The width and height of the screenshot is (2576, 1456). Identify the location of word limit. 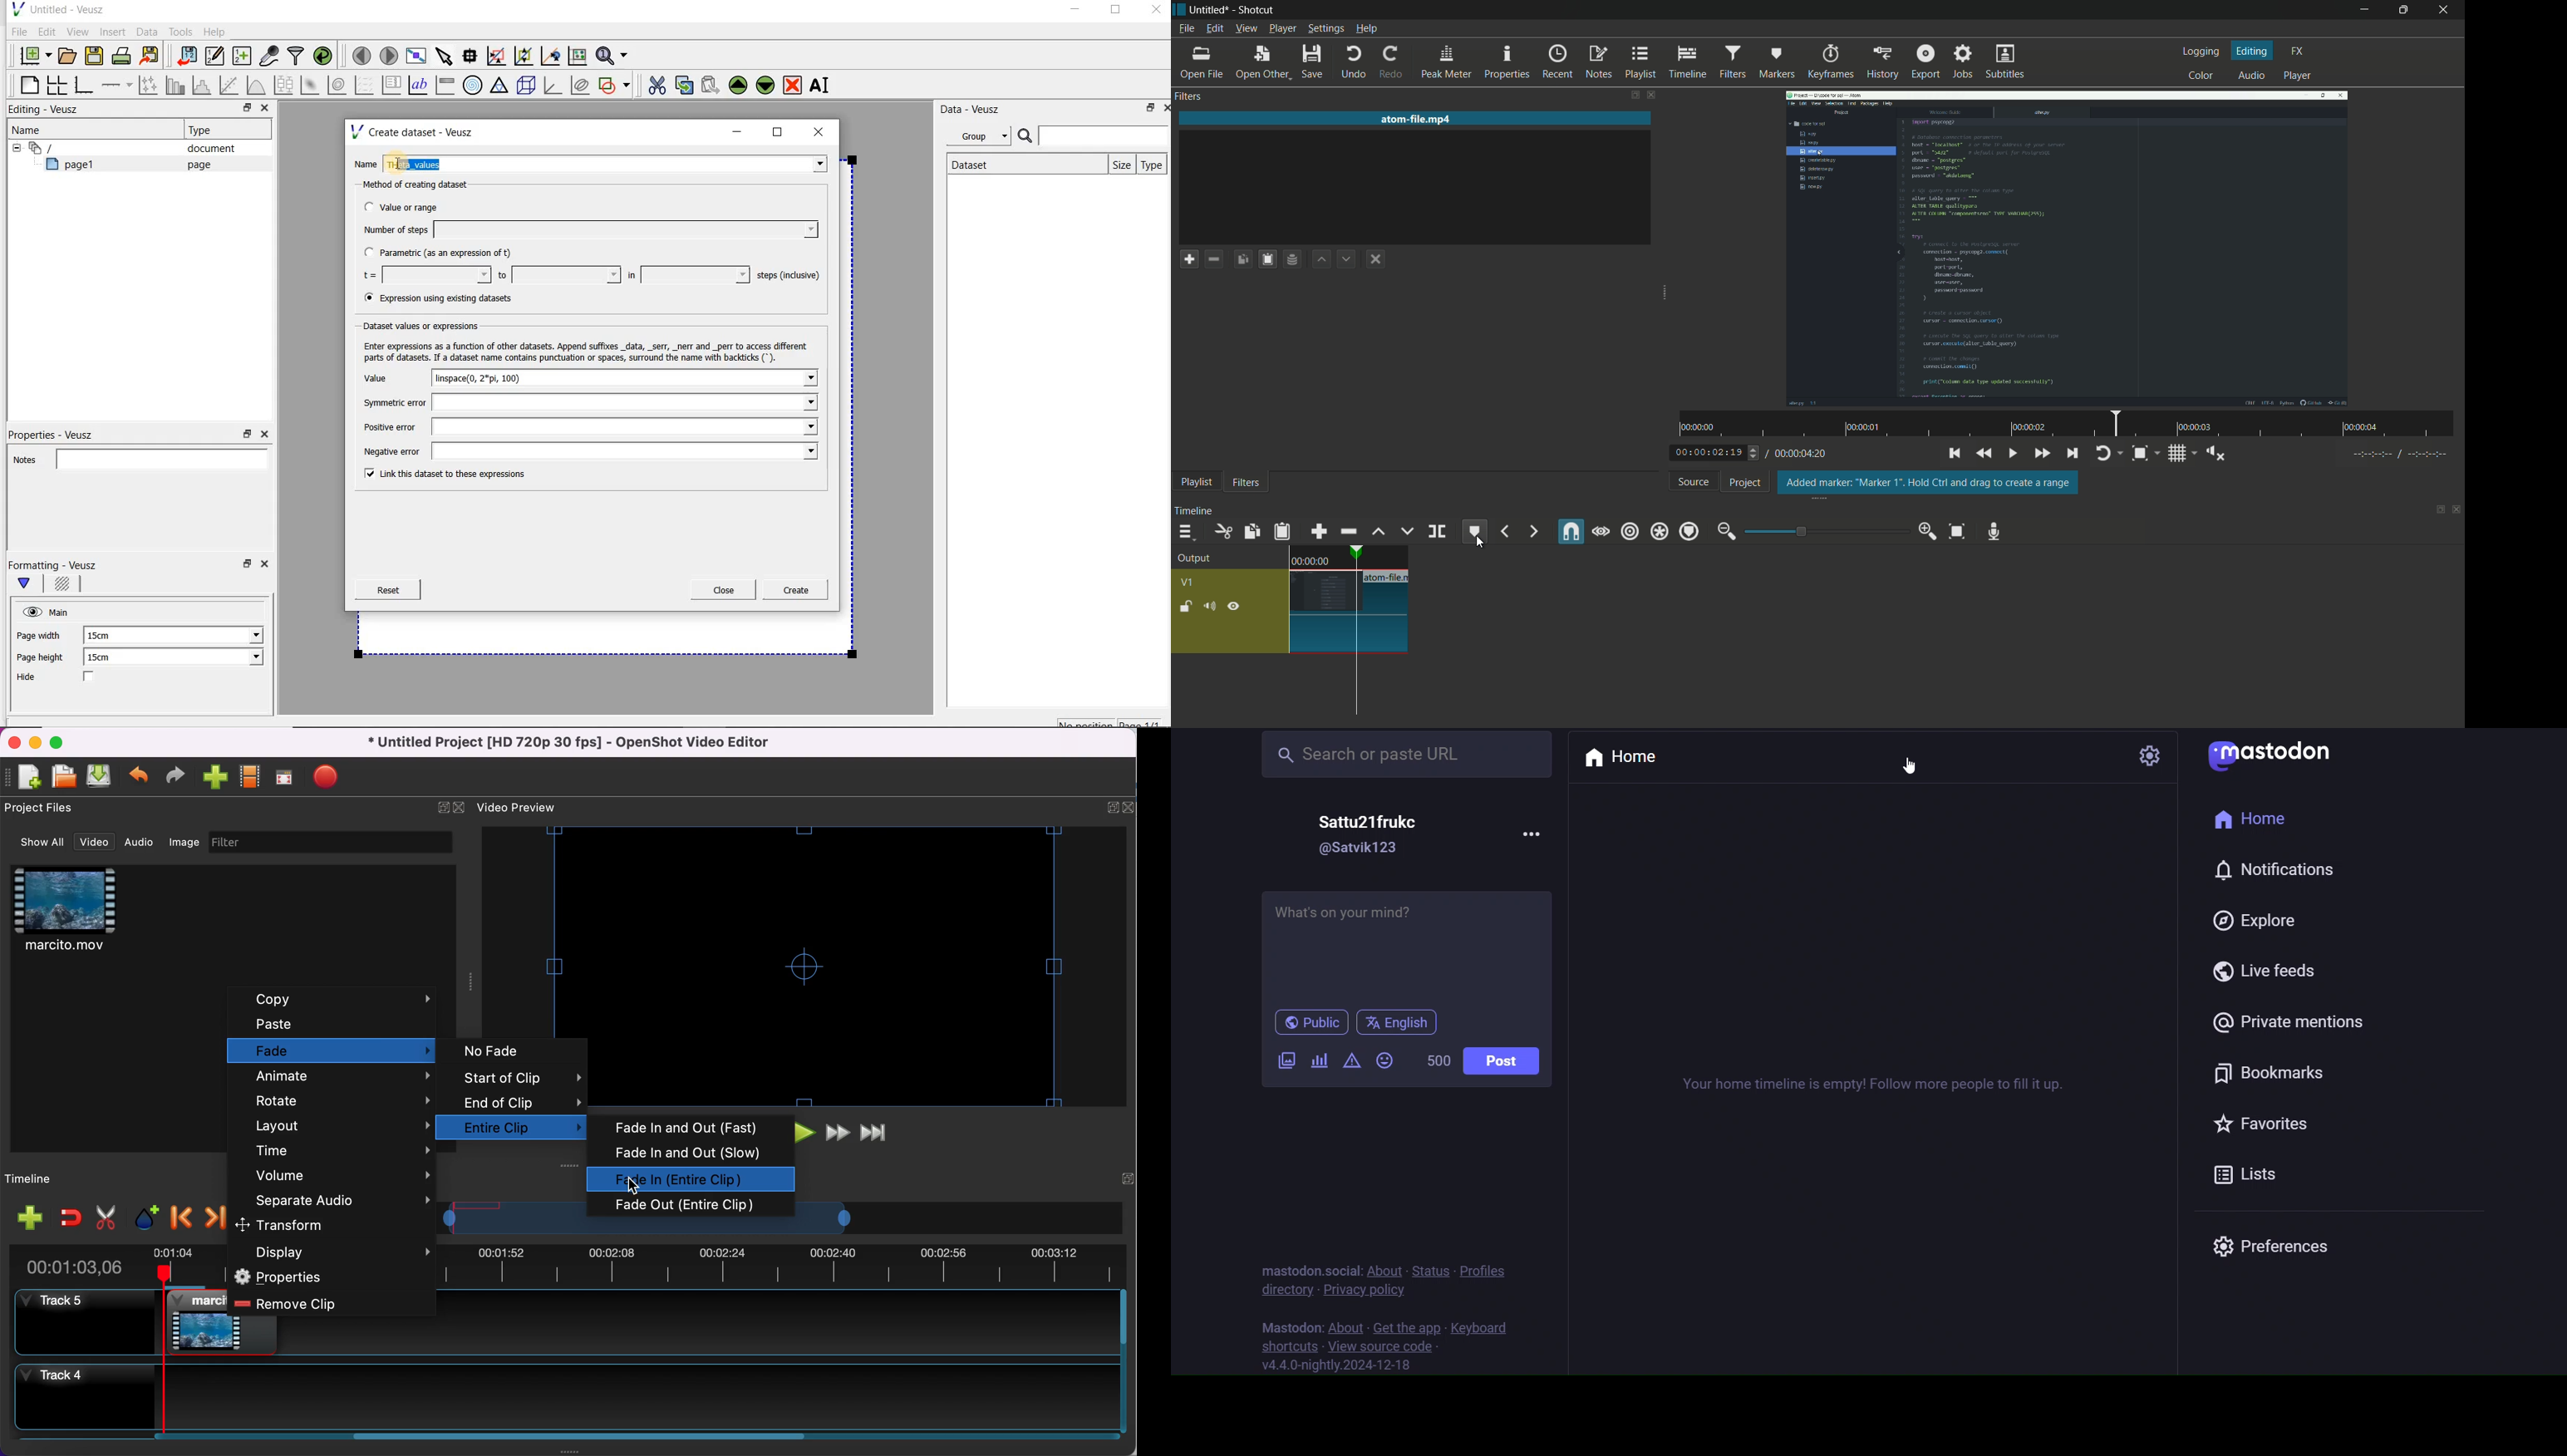
(1442, 1059).